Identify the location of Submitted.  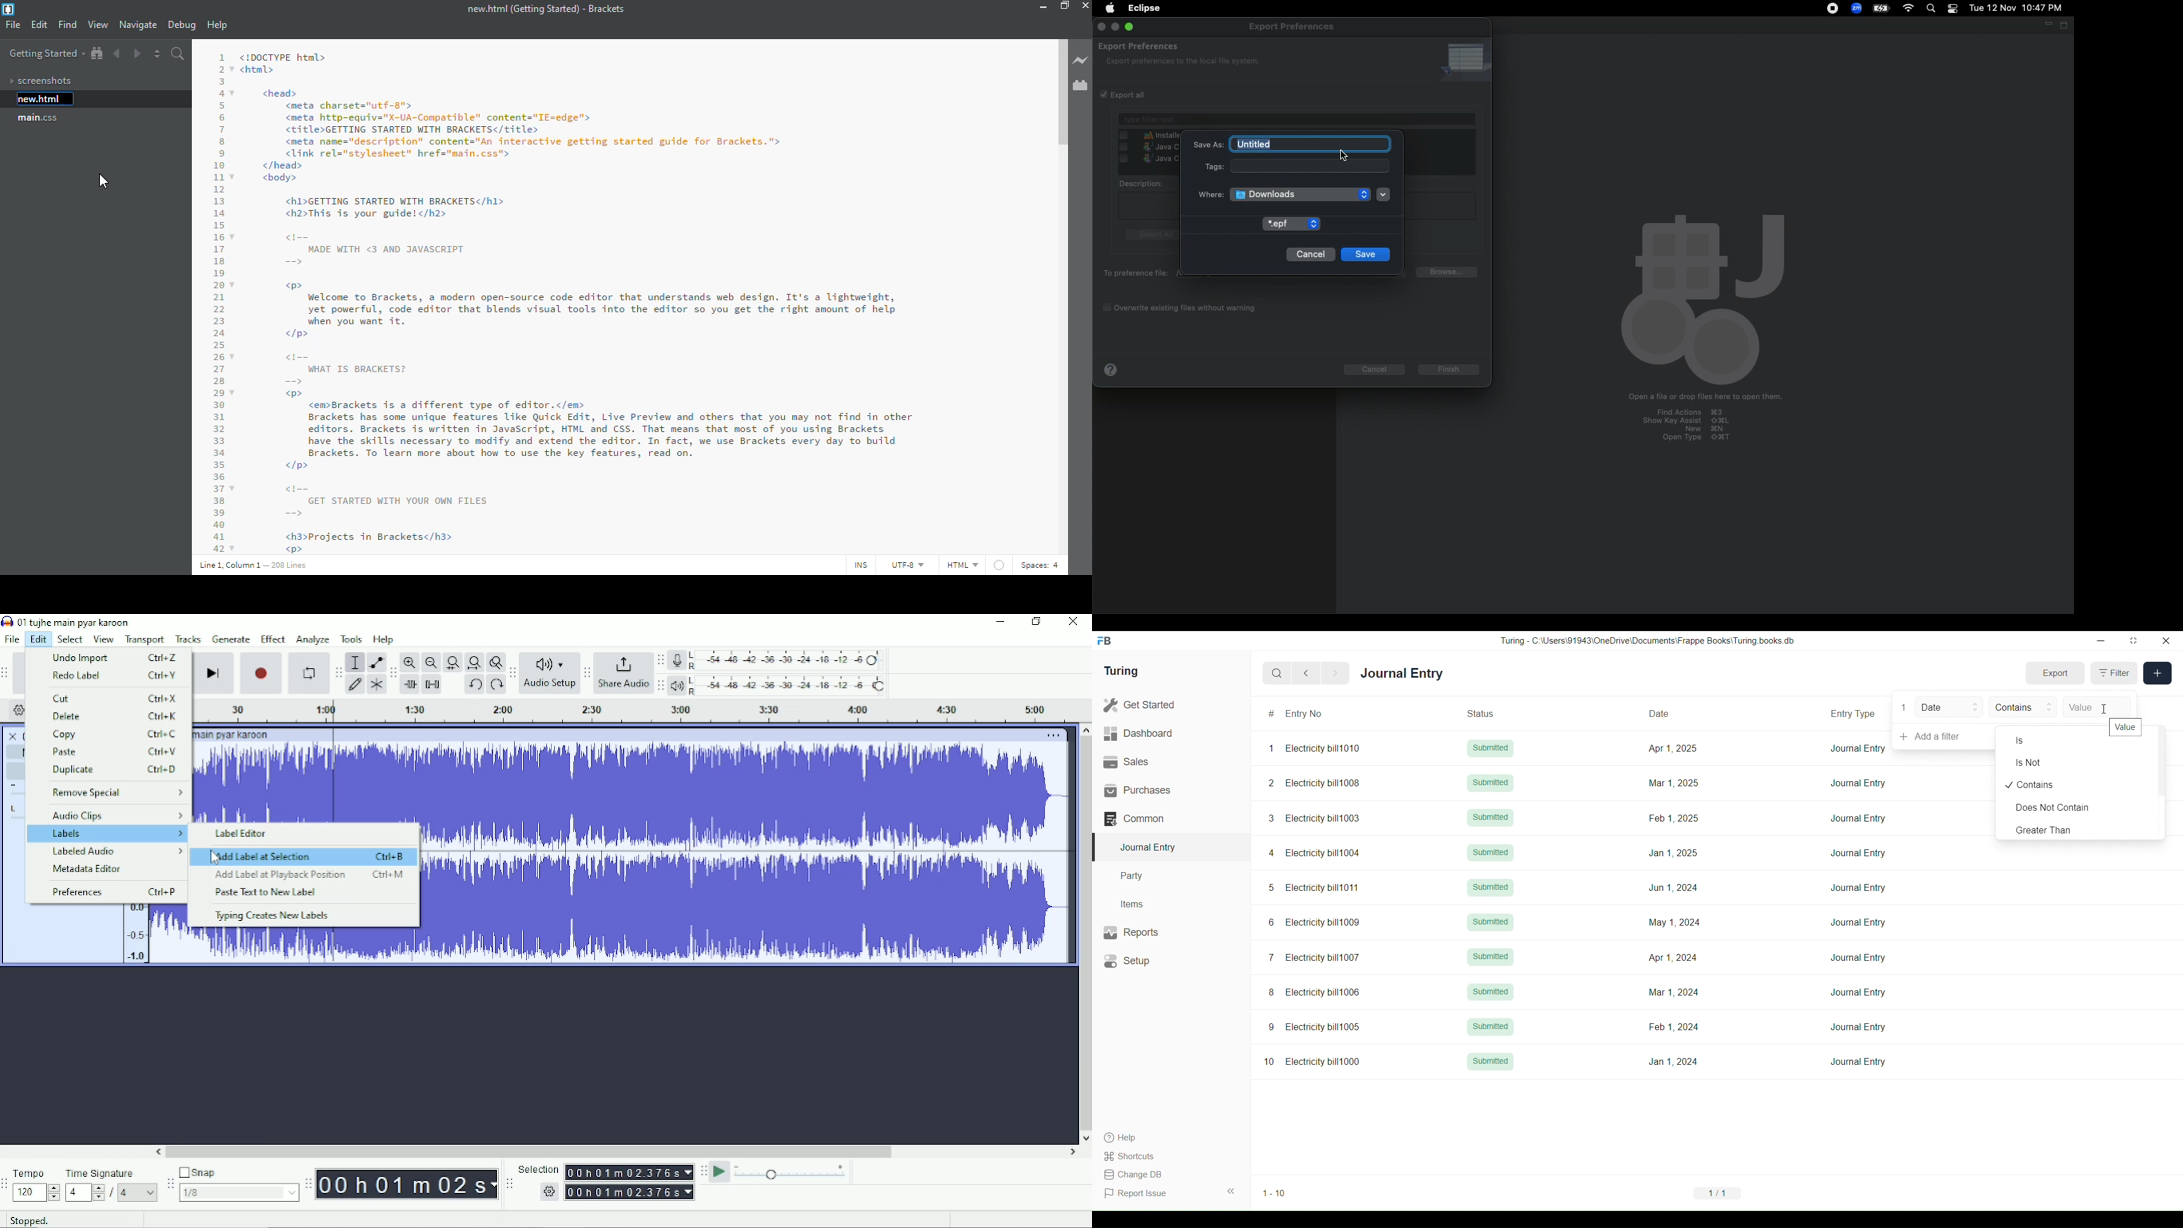
(1491, 957).